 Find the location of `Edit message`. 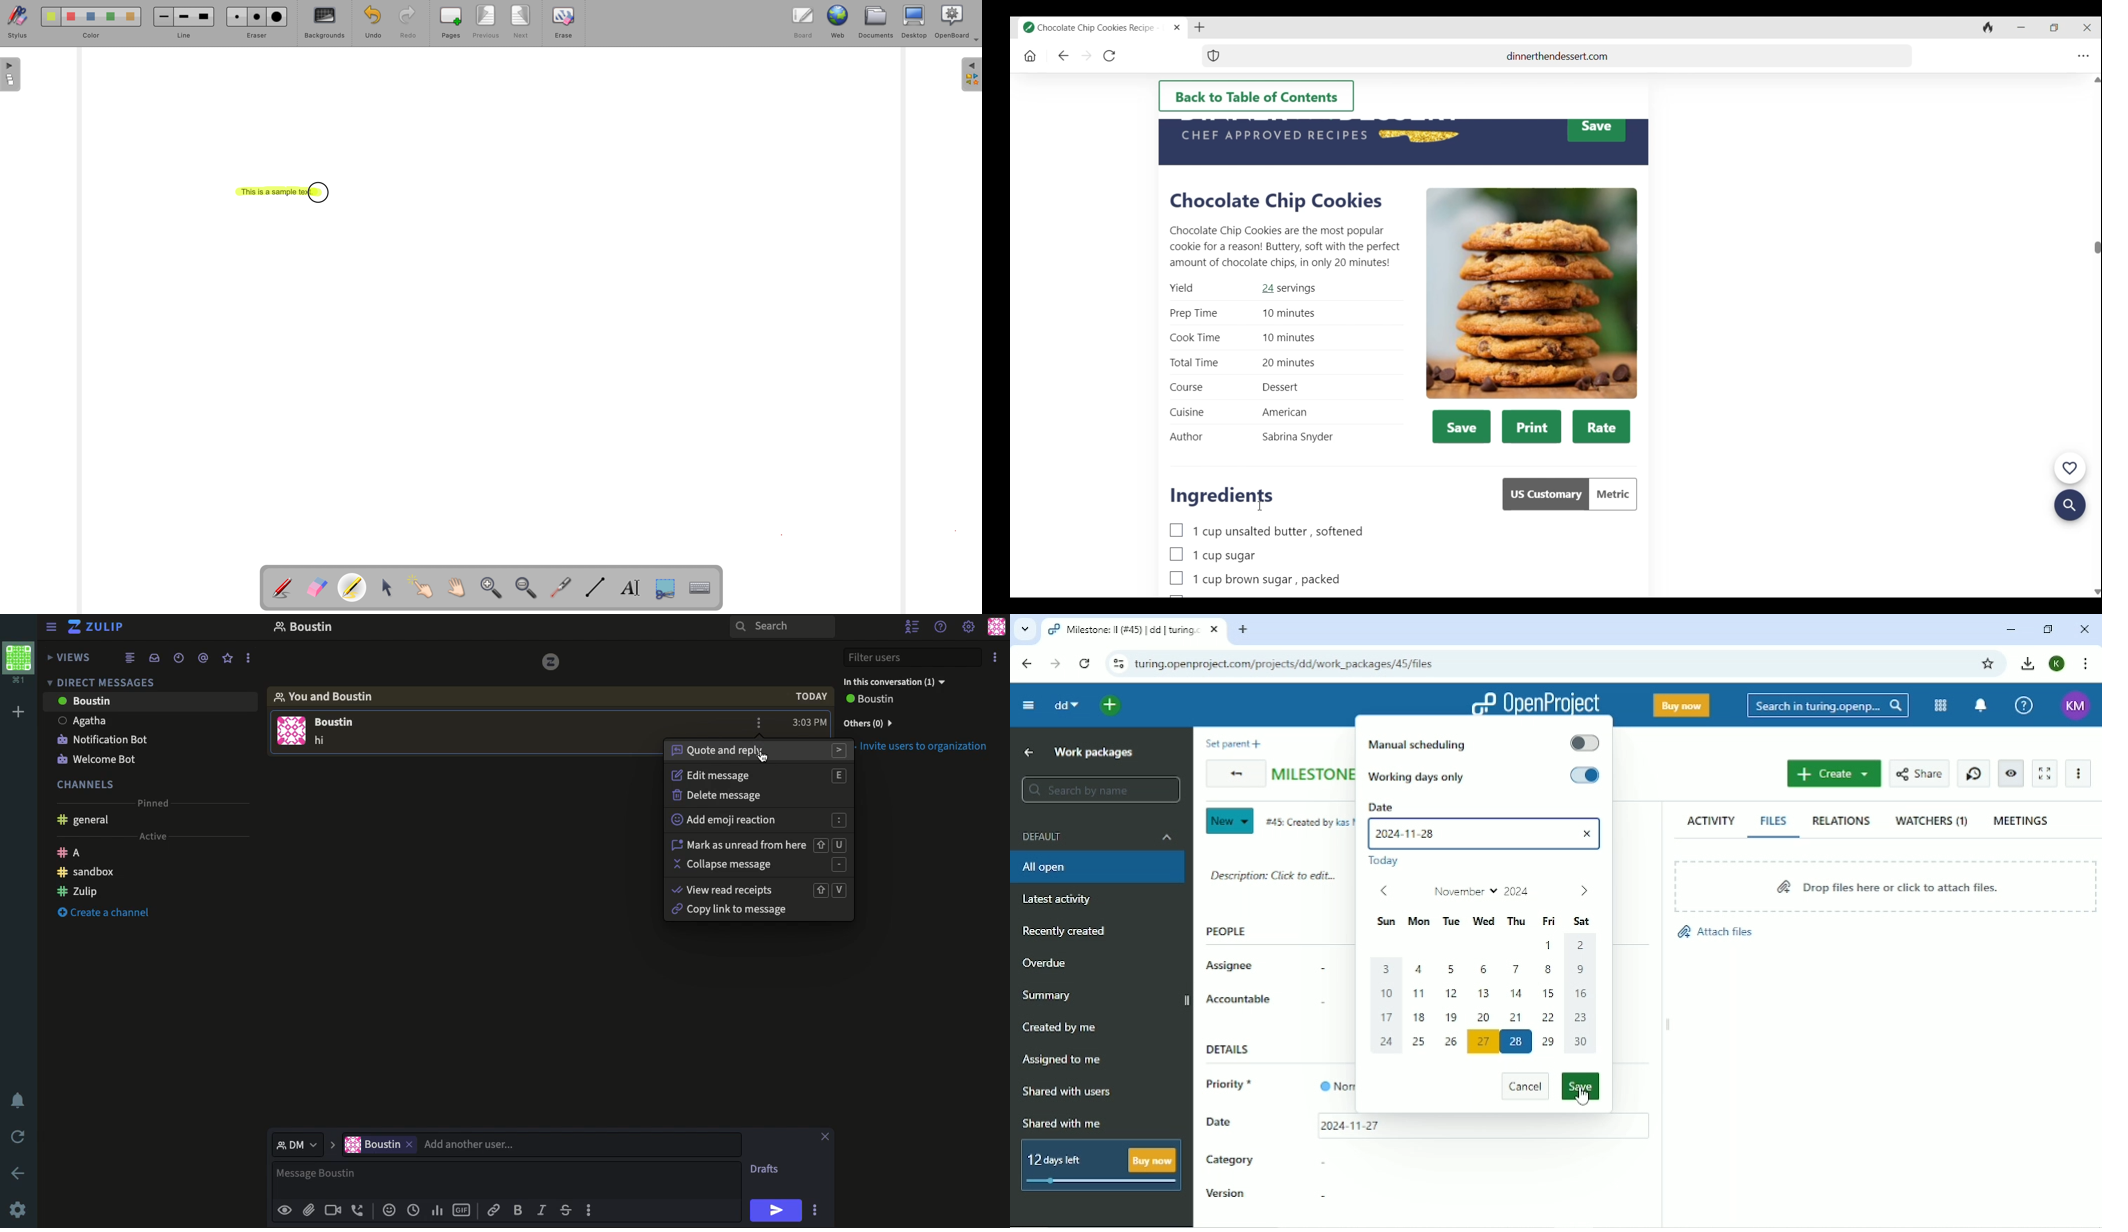

Edit message is located at coordinates (760, 776).